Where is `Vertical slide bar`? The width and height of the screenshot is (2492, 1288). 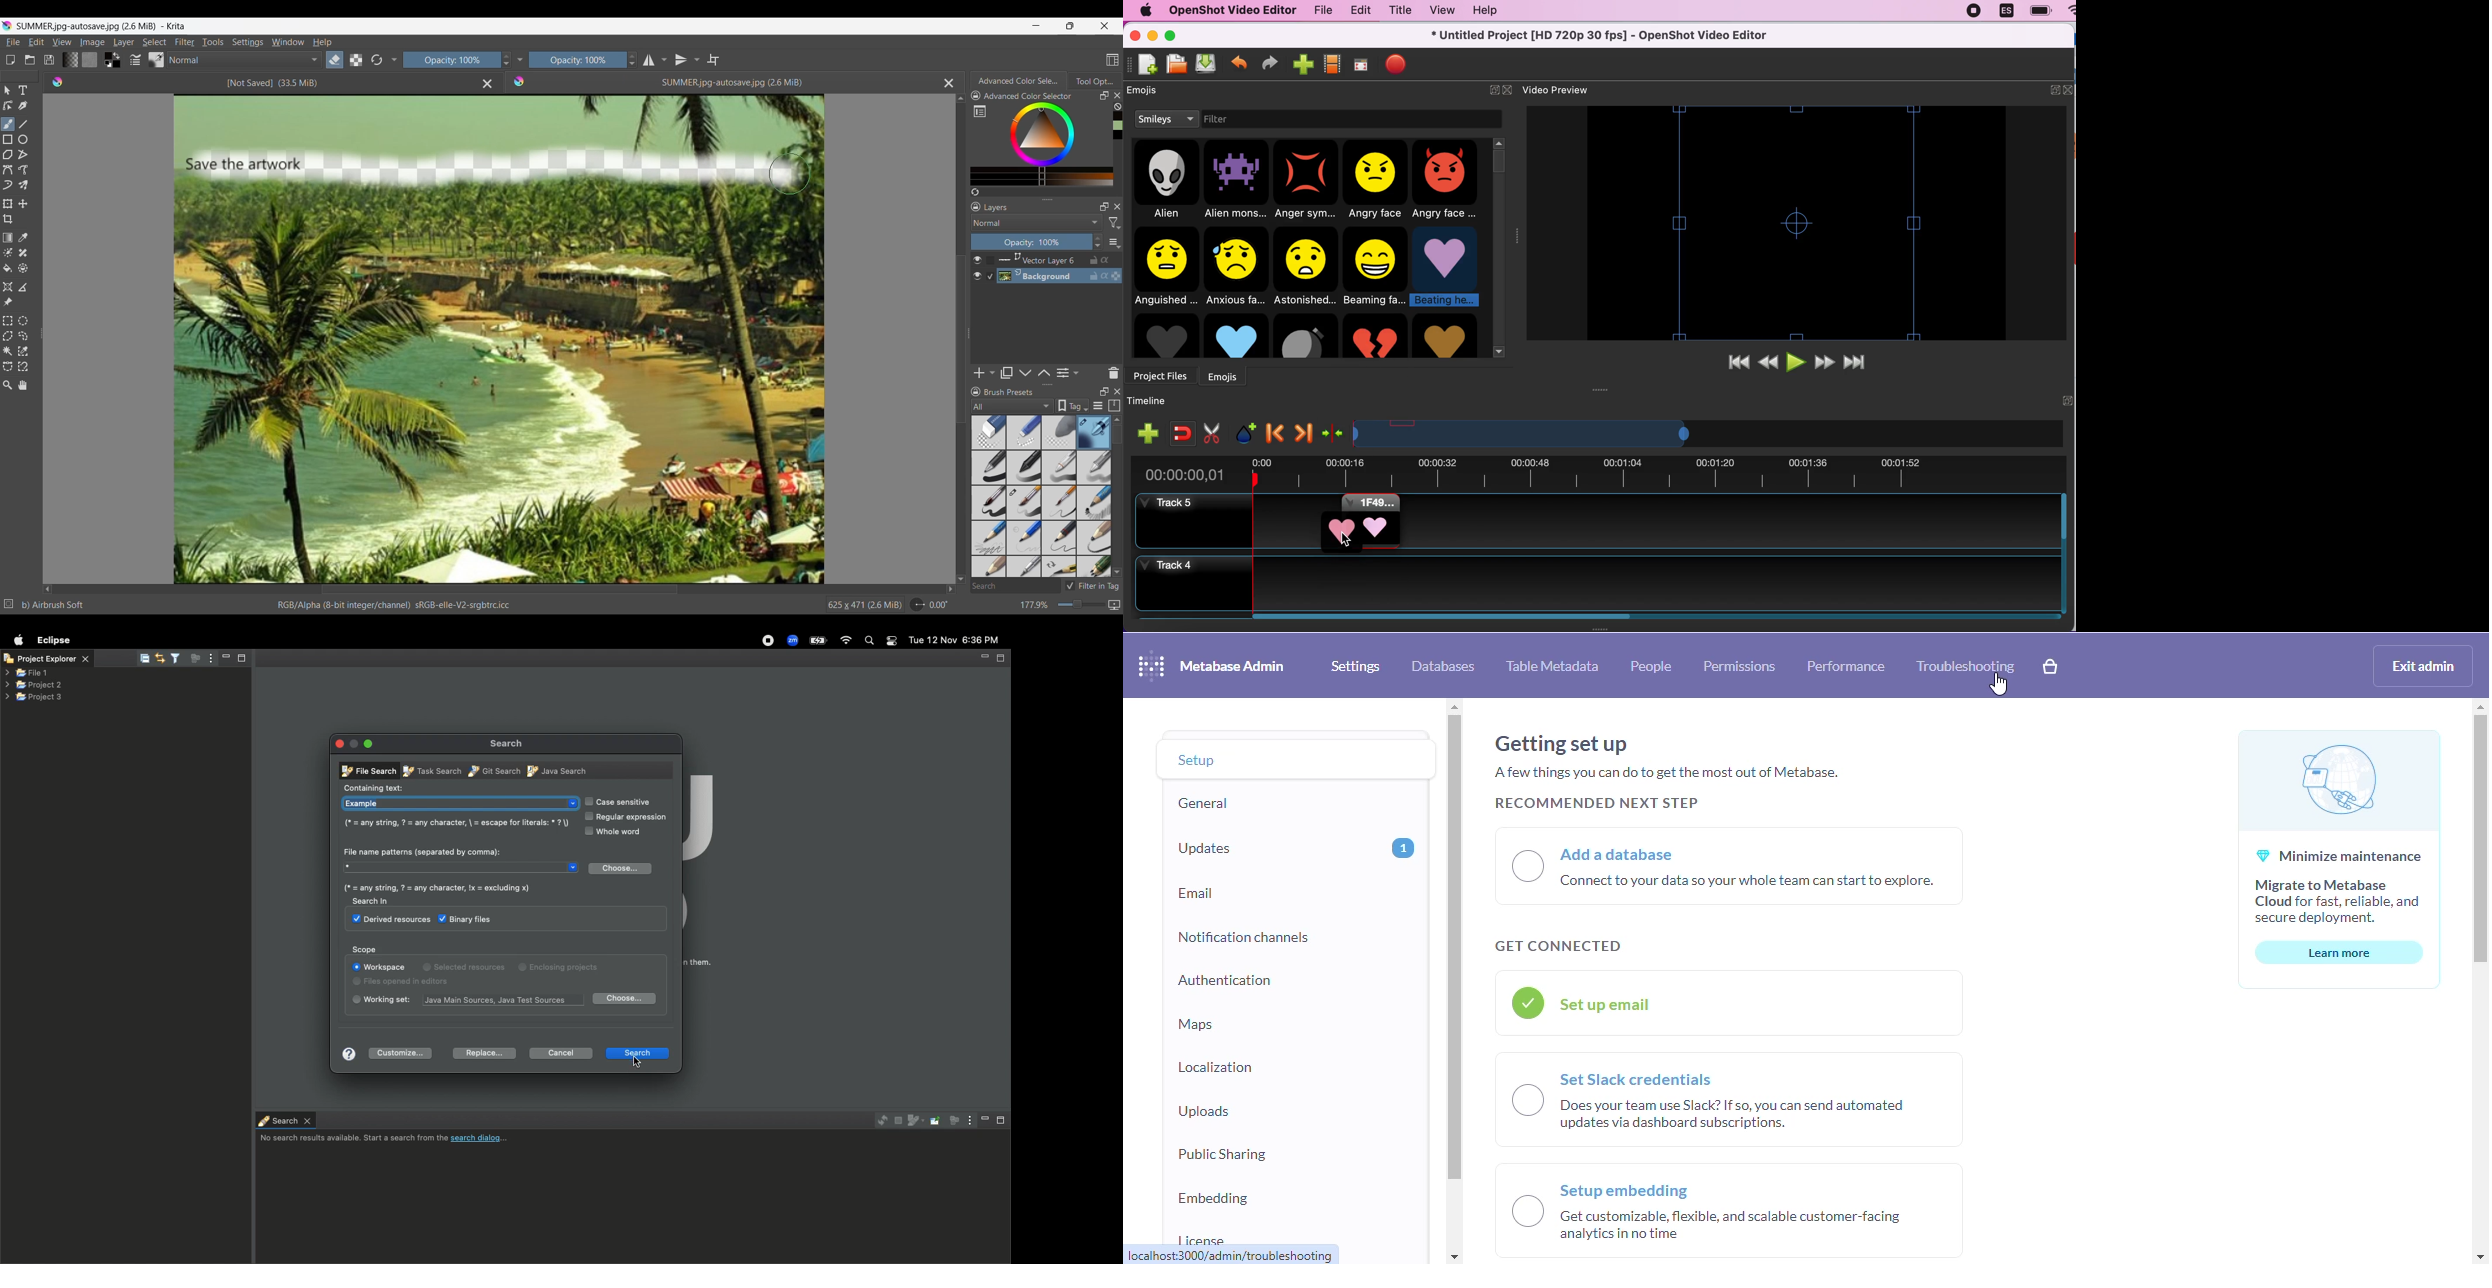
Vertical slide bar is located at coordinates (960, 339).